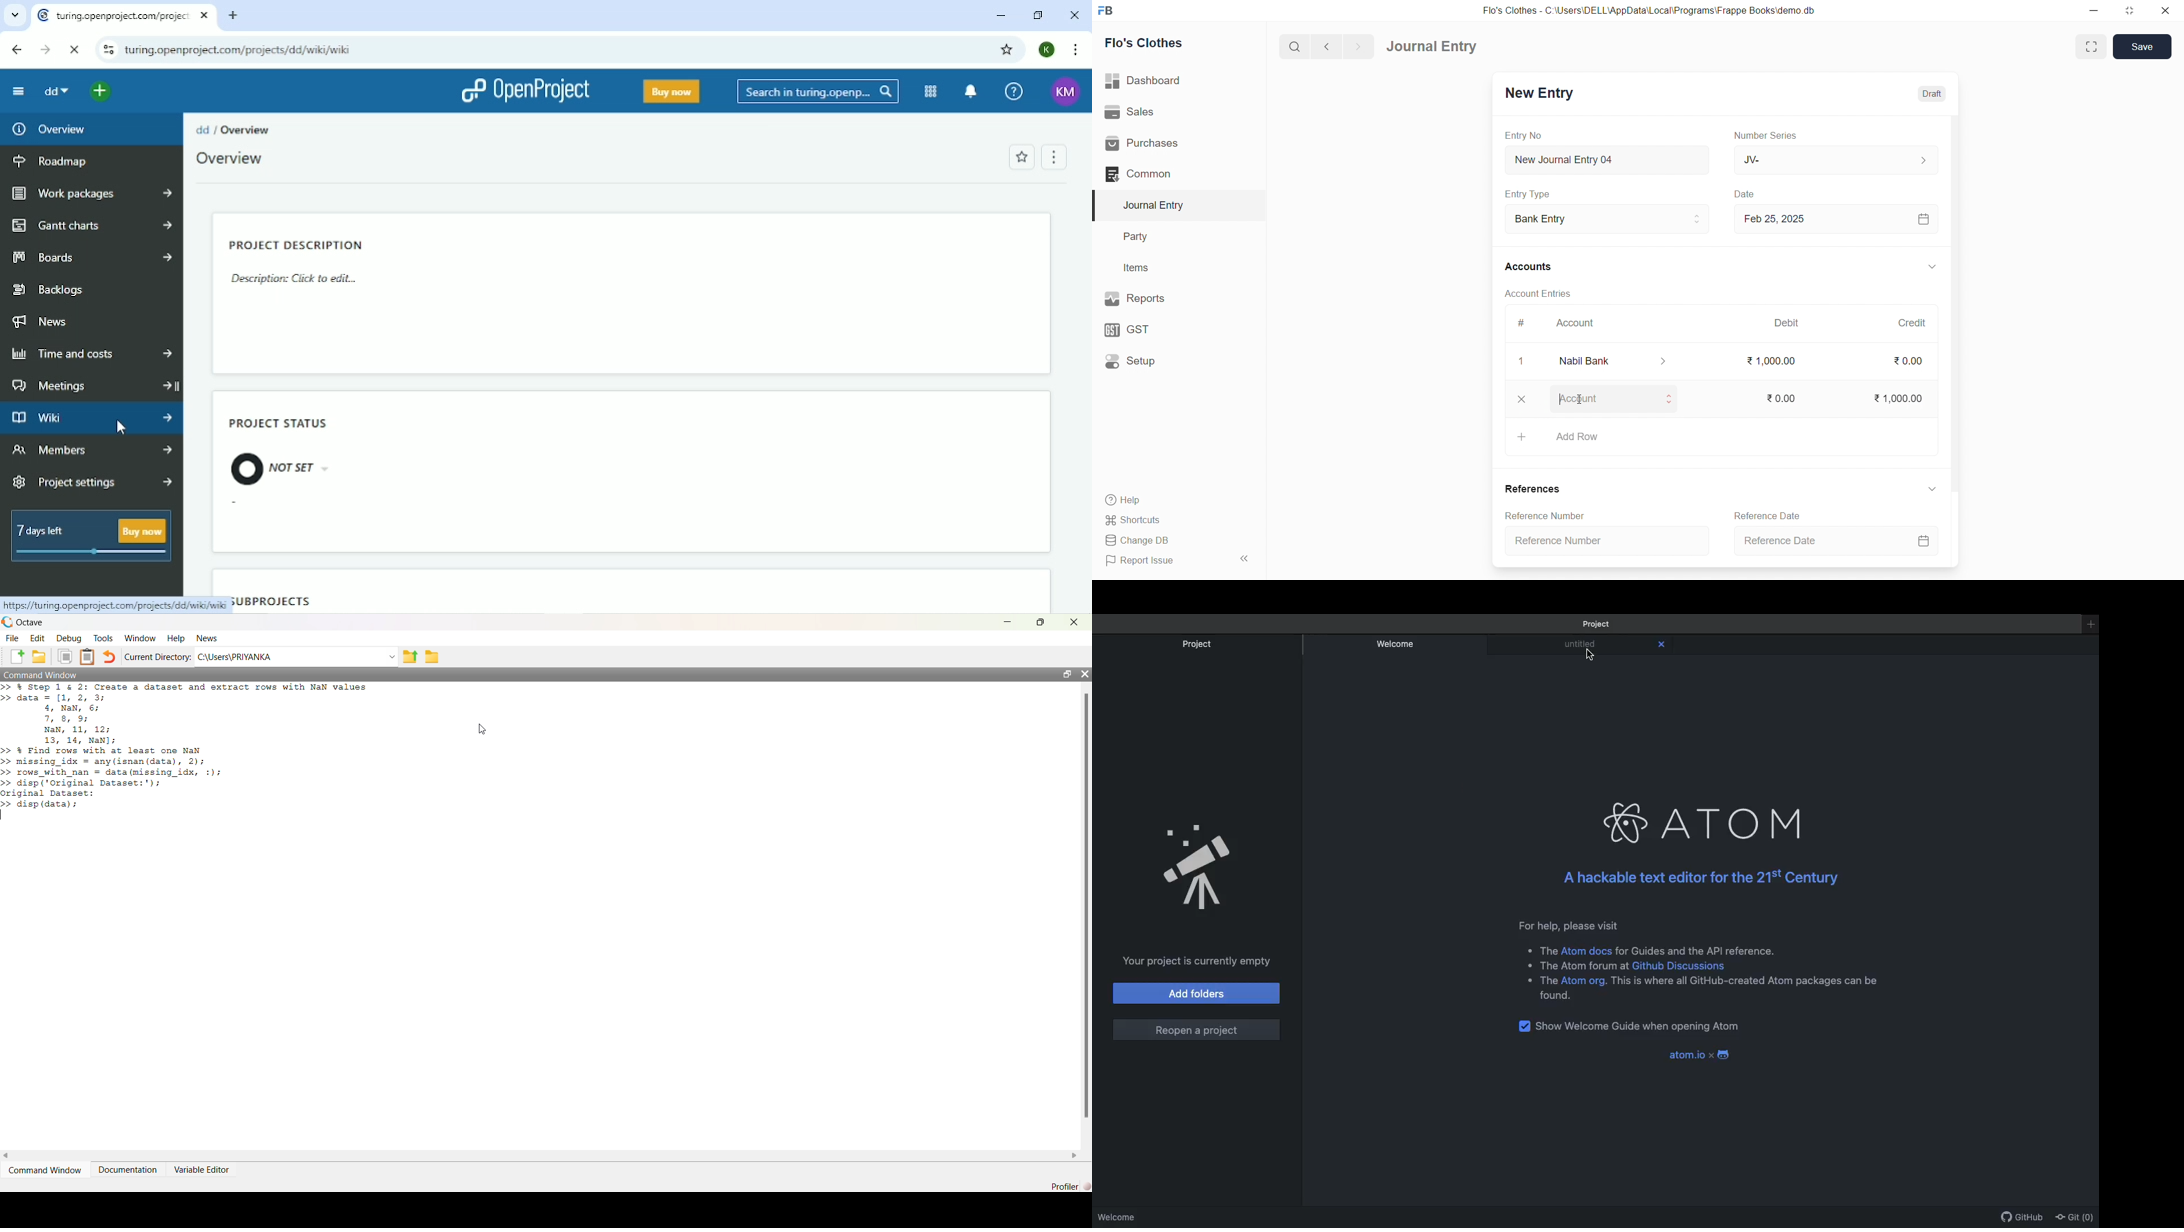 The width and height of the screenshot is (2184, 1232). I want to click on Accounts, so click(1536, 266).